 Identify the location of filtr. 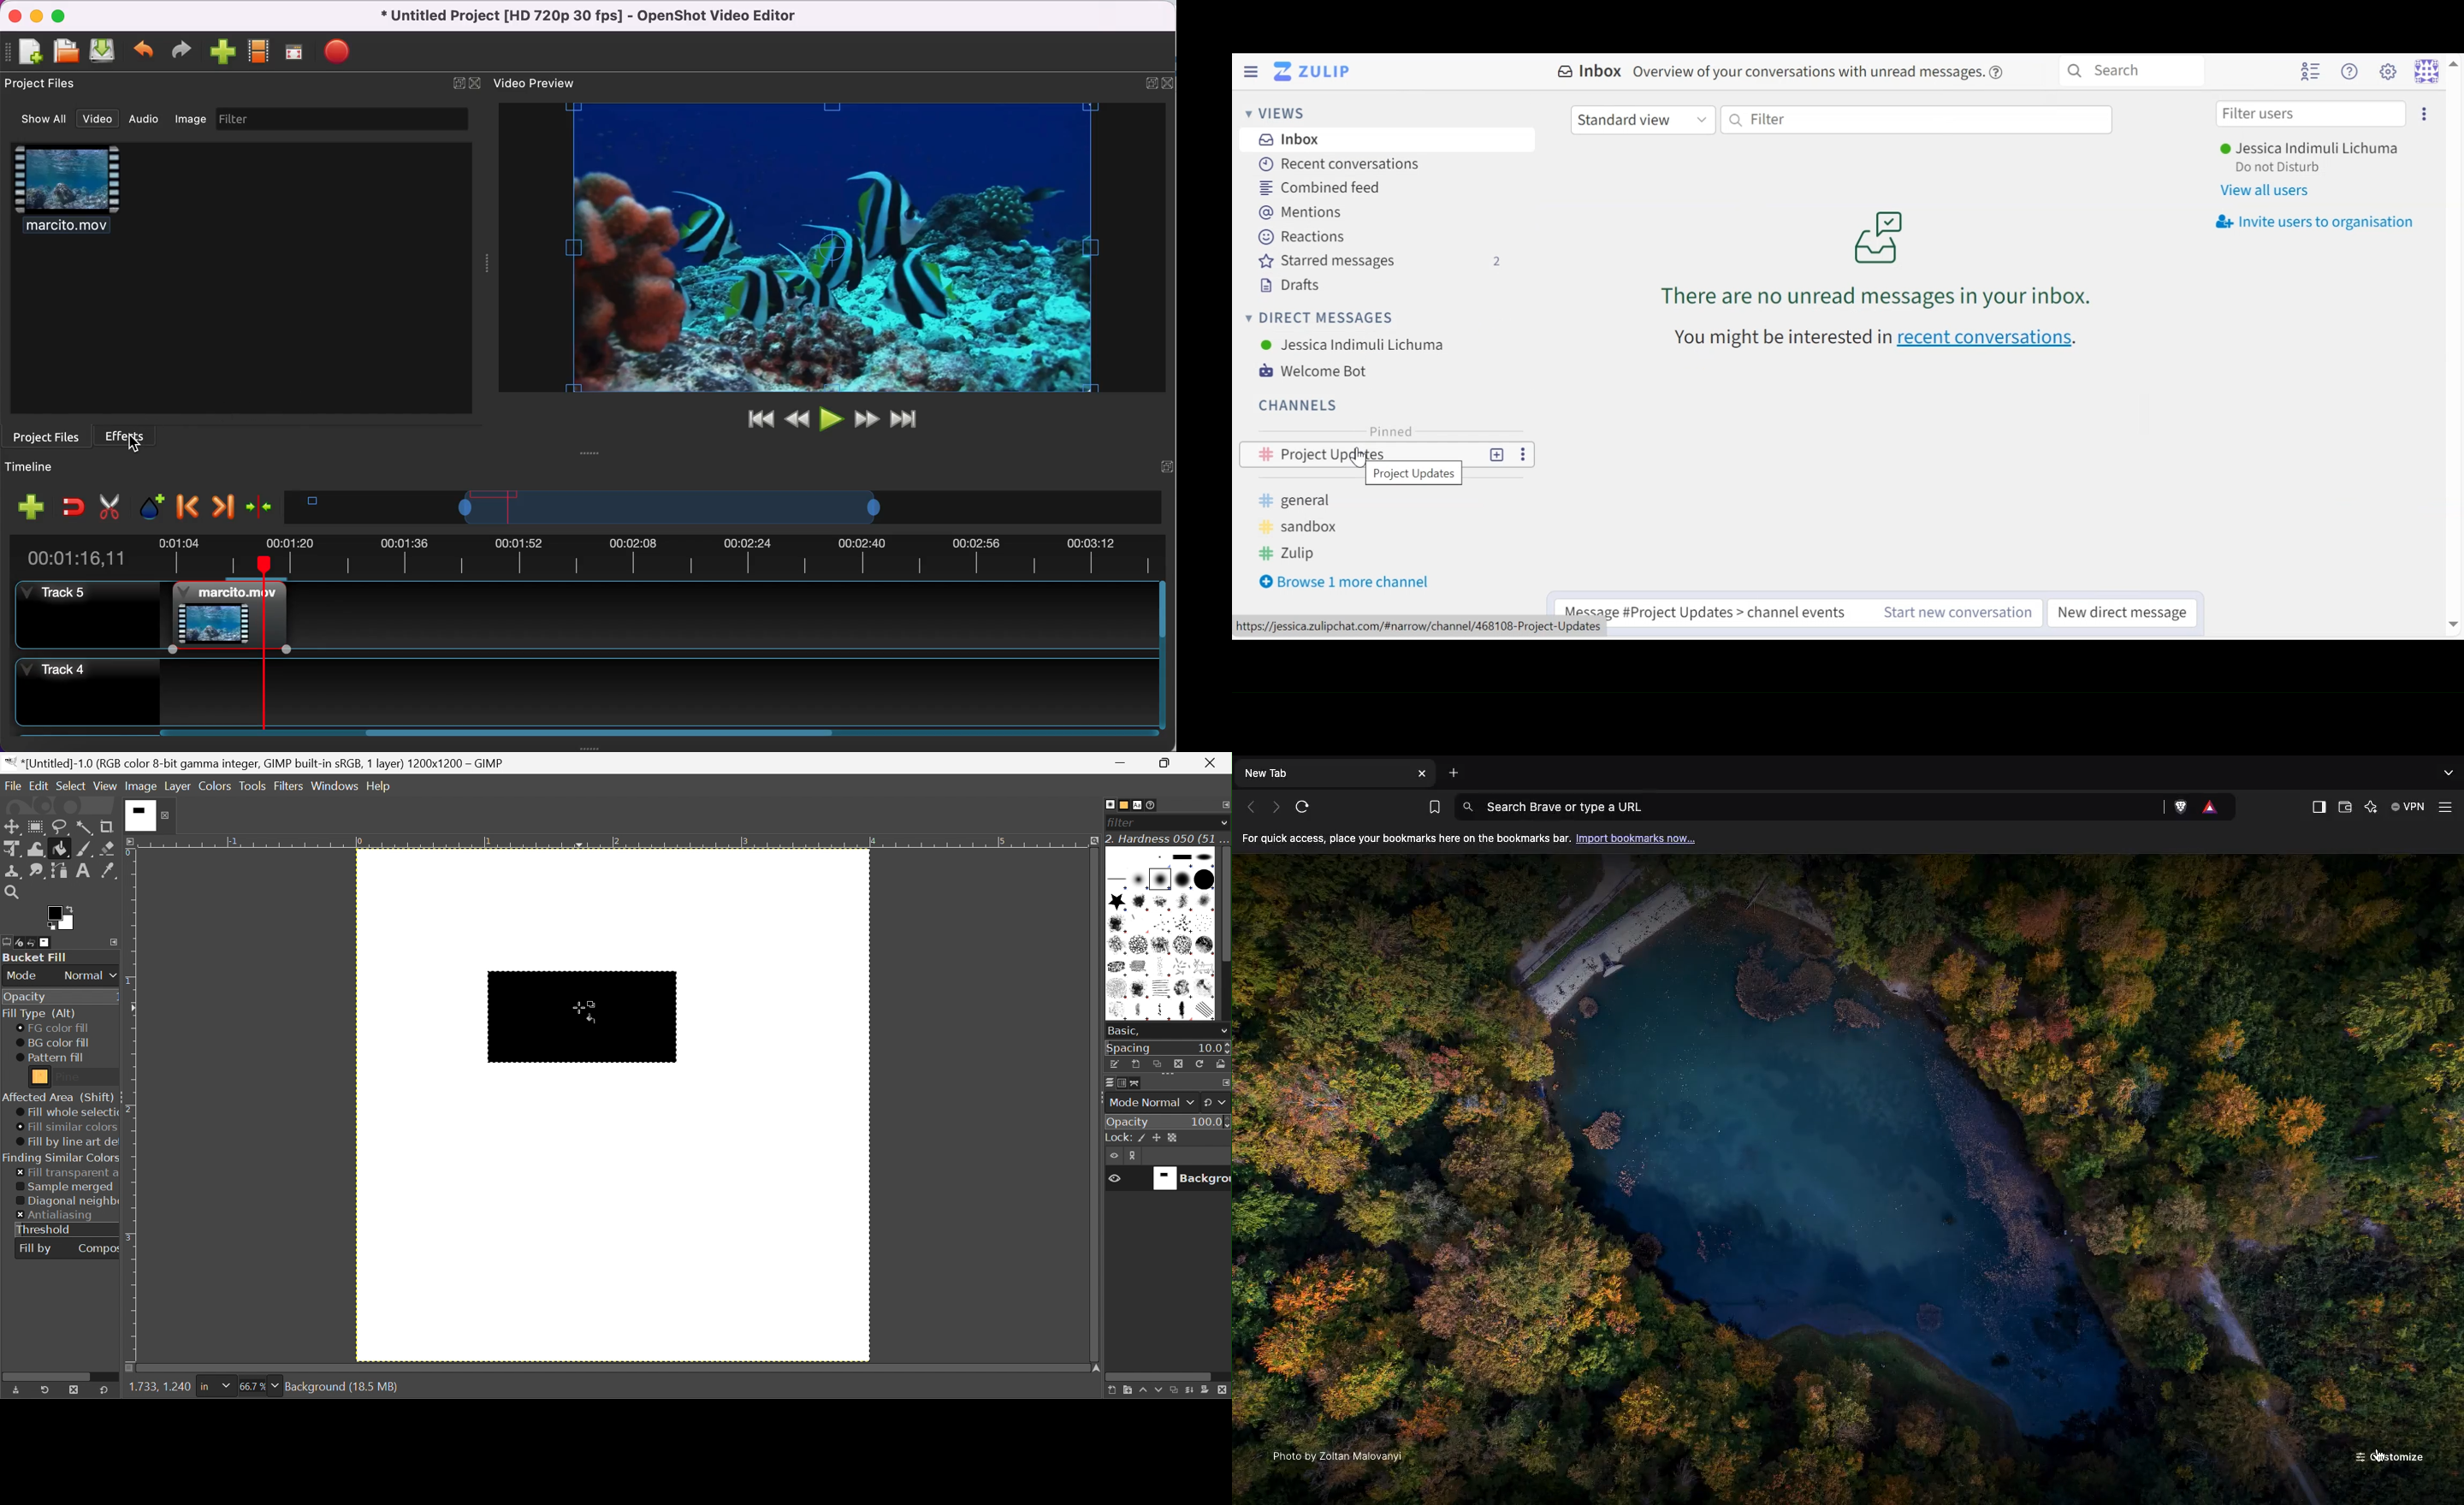
(337, 120).